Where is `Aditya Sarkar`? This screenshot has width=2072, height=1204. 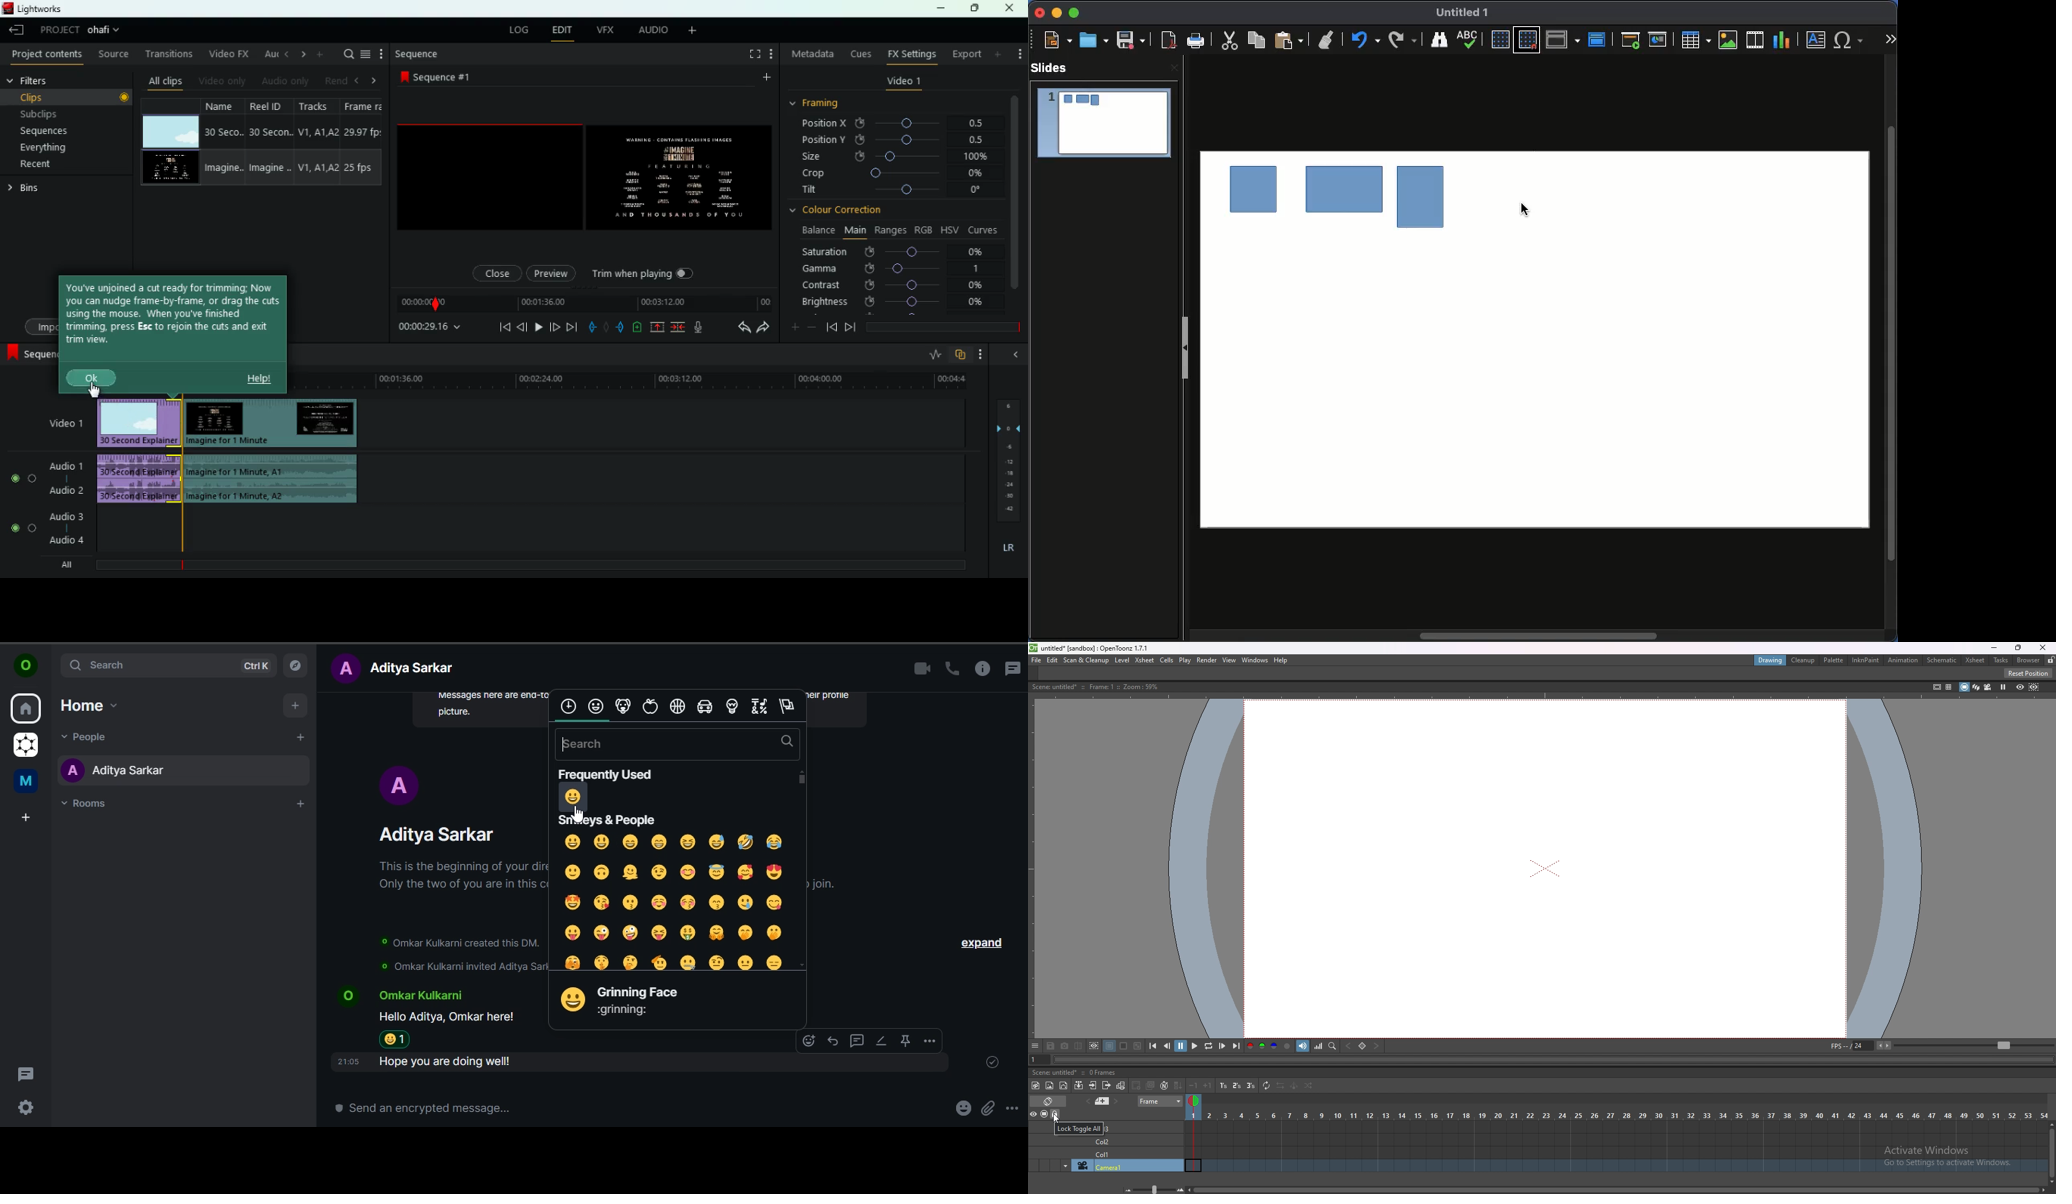
Aditya Sarkar is located at coordinates (440, 835).